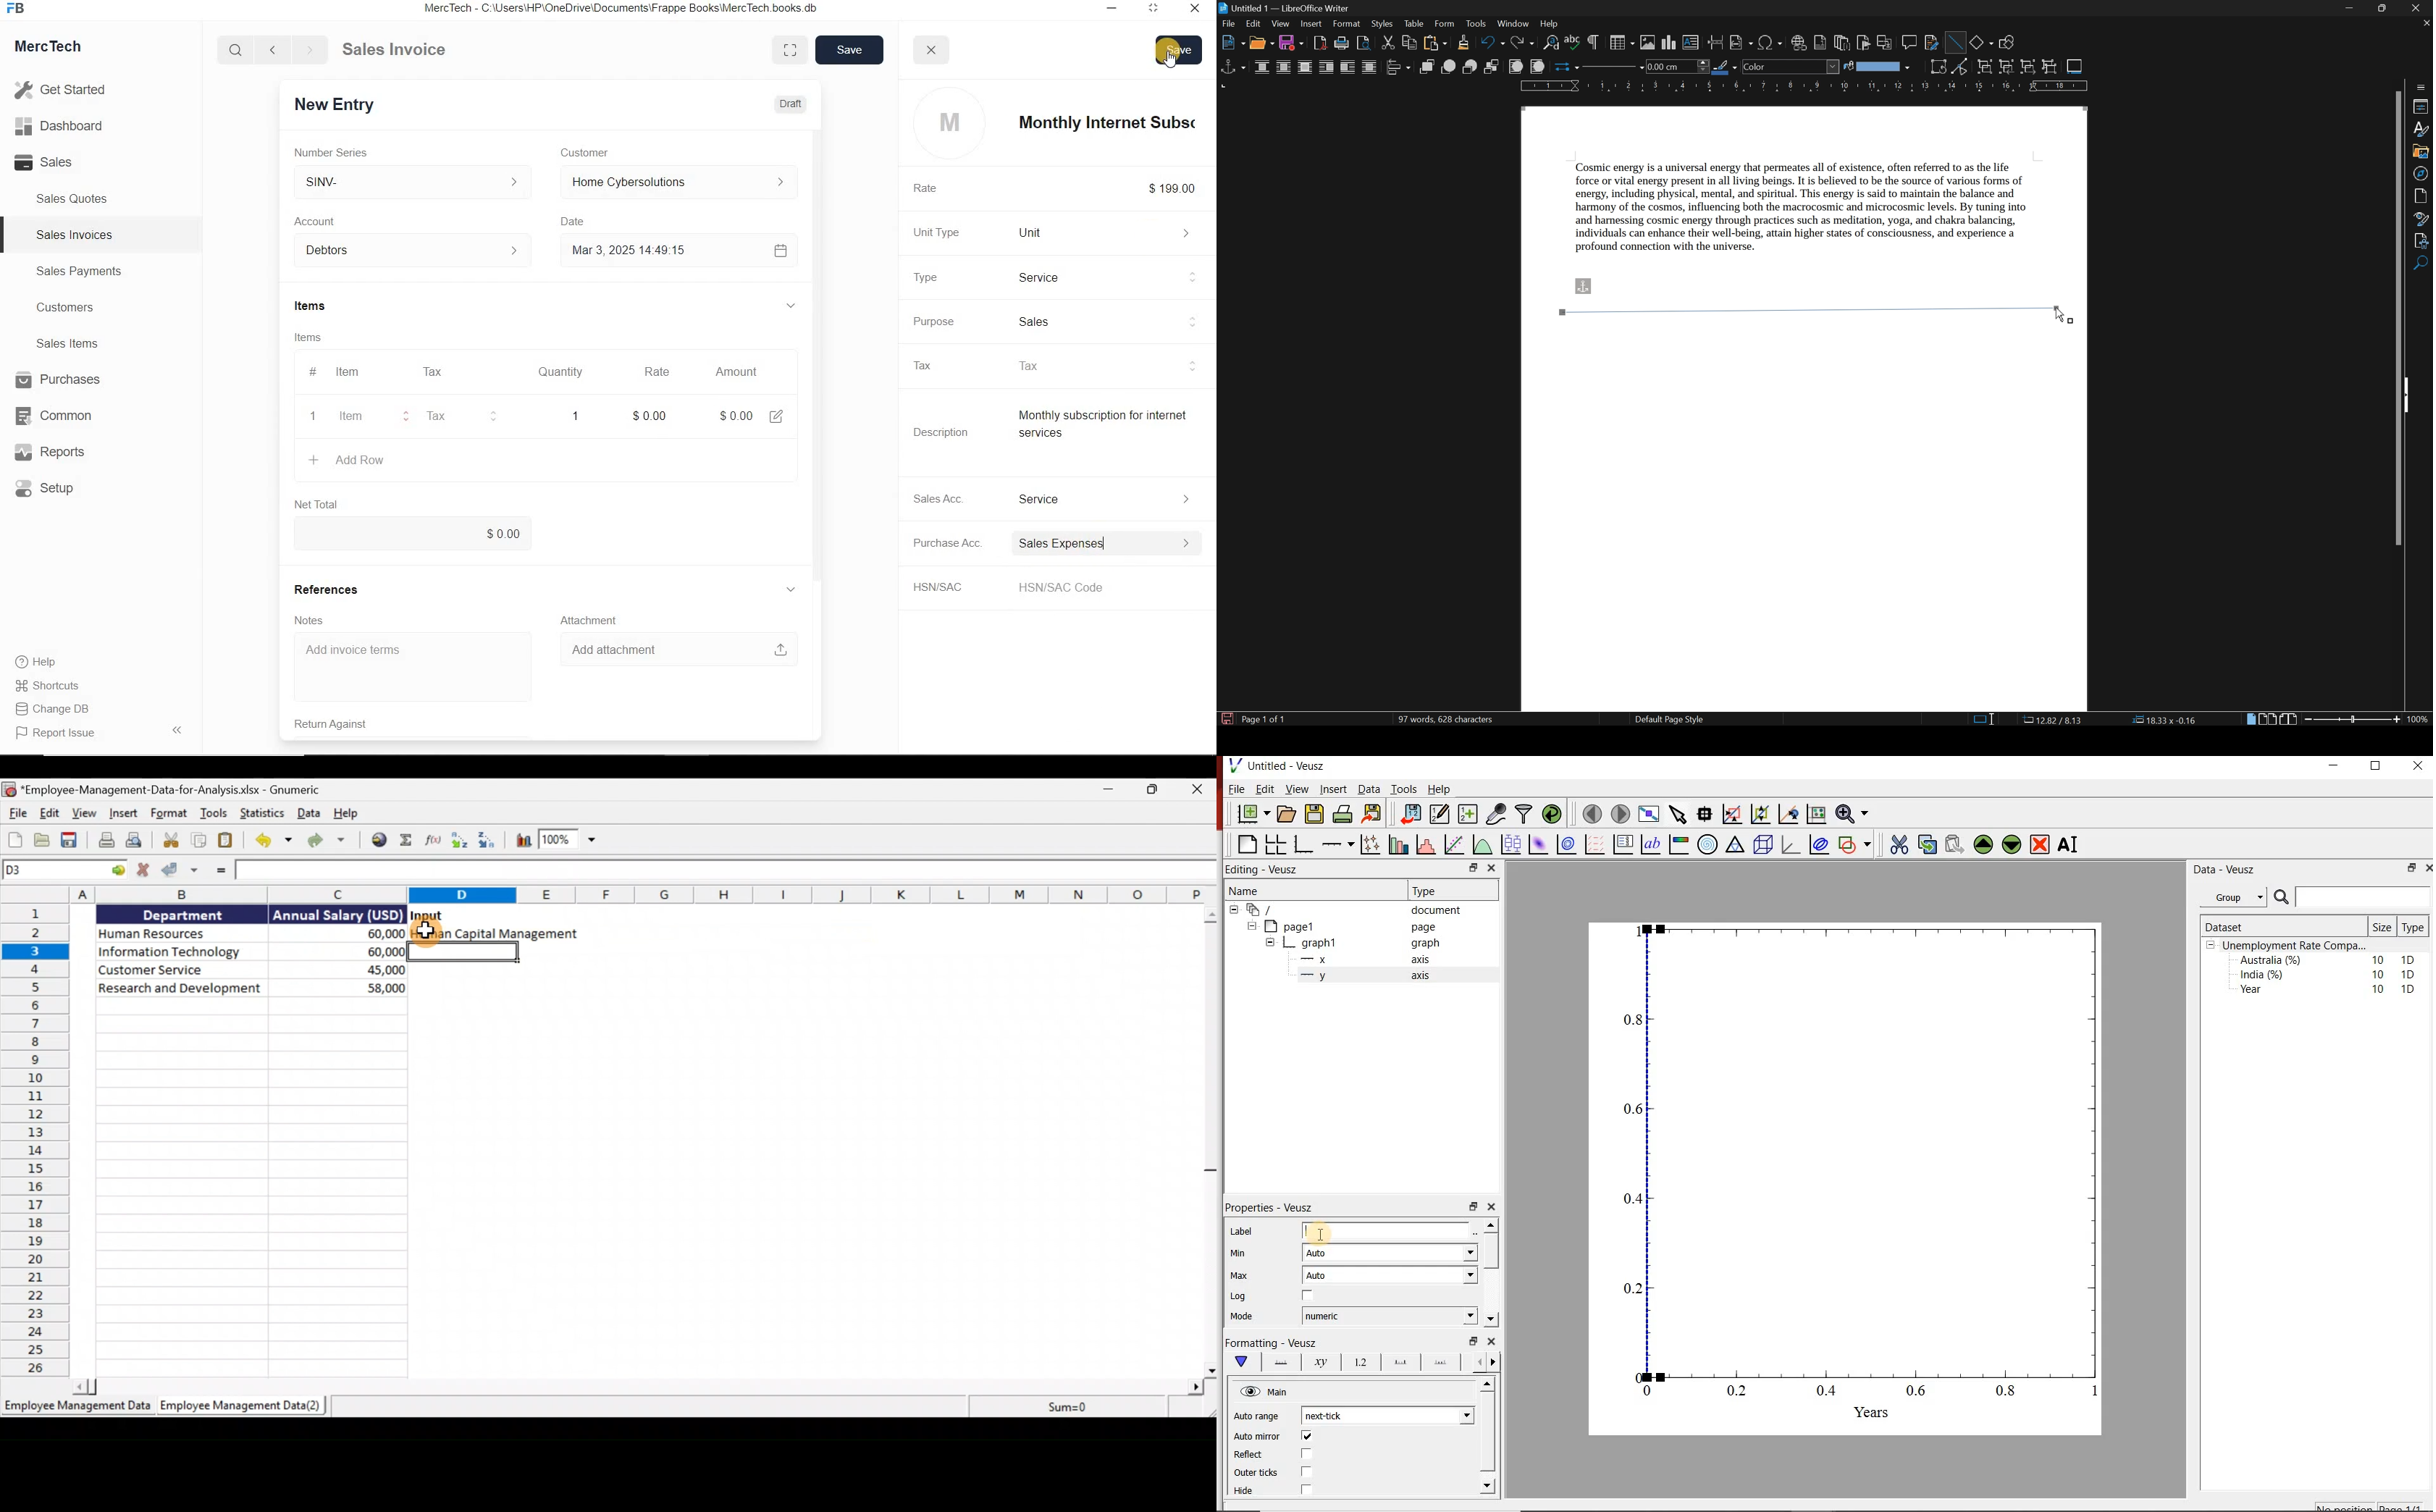  I want to click on Sales Acc., so click(934, 498).